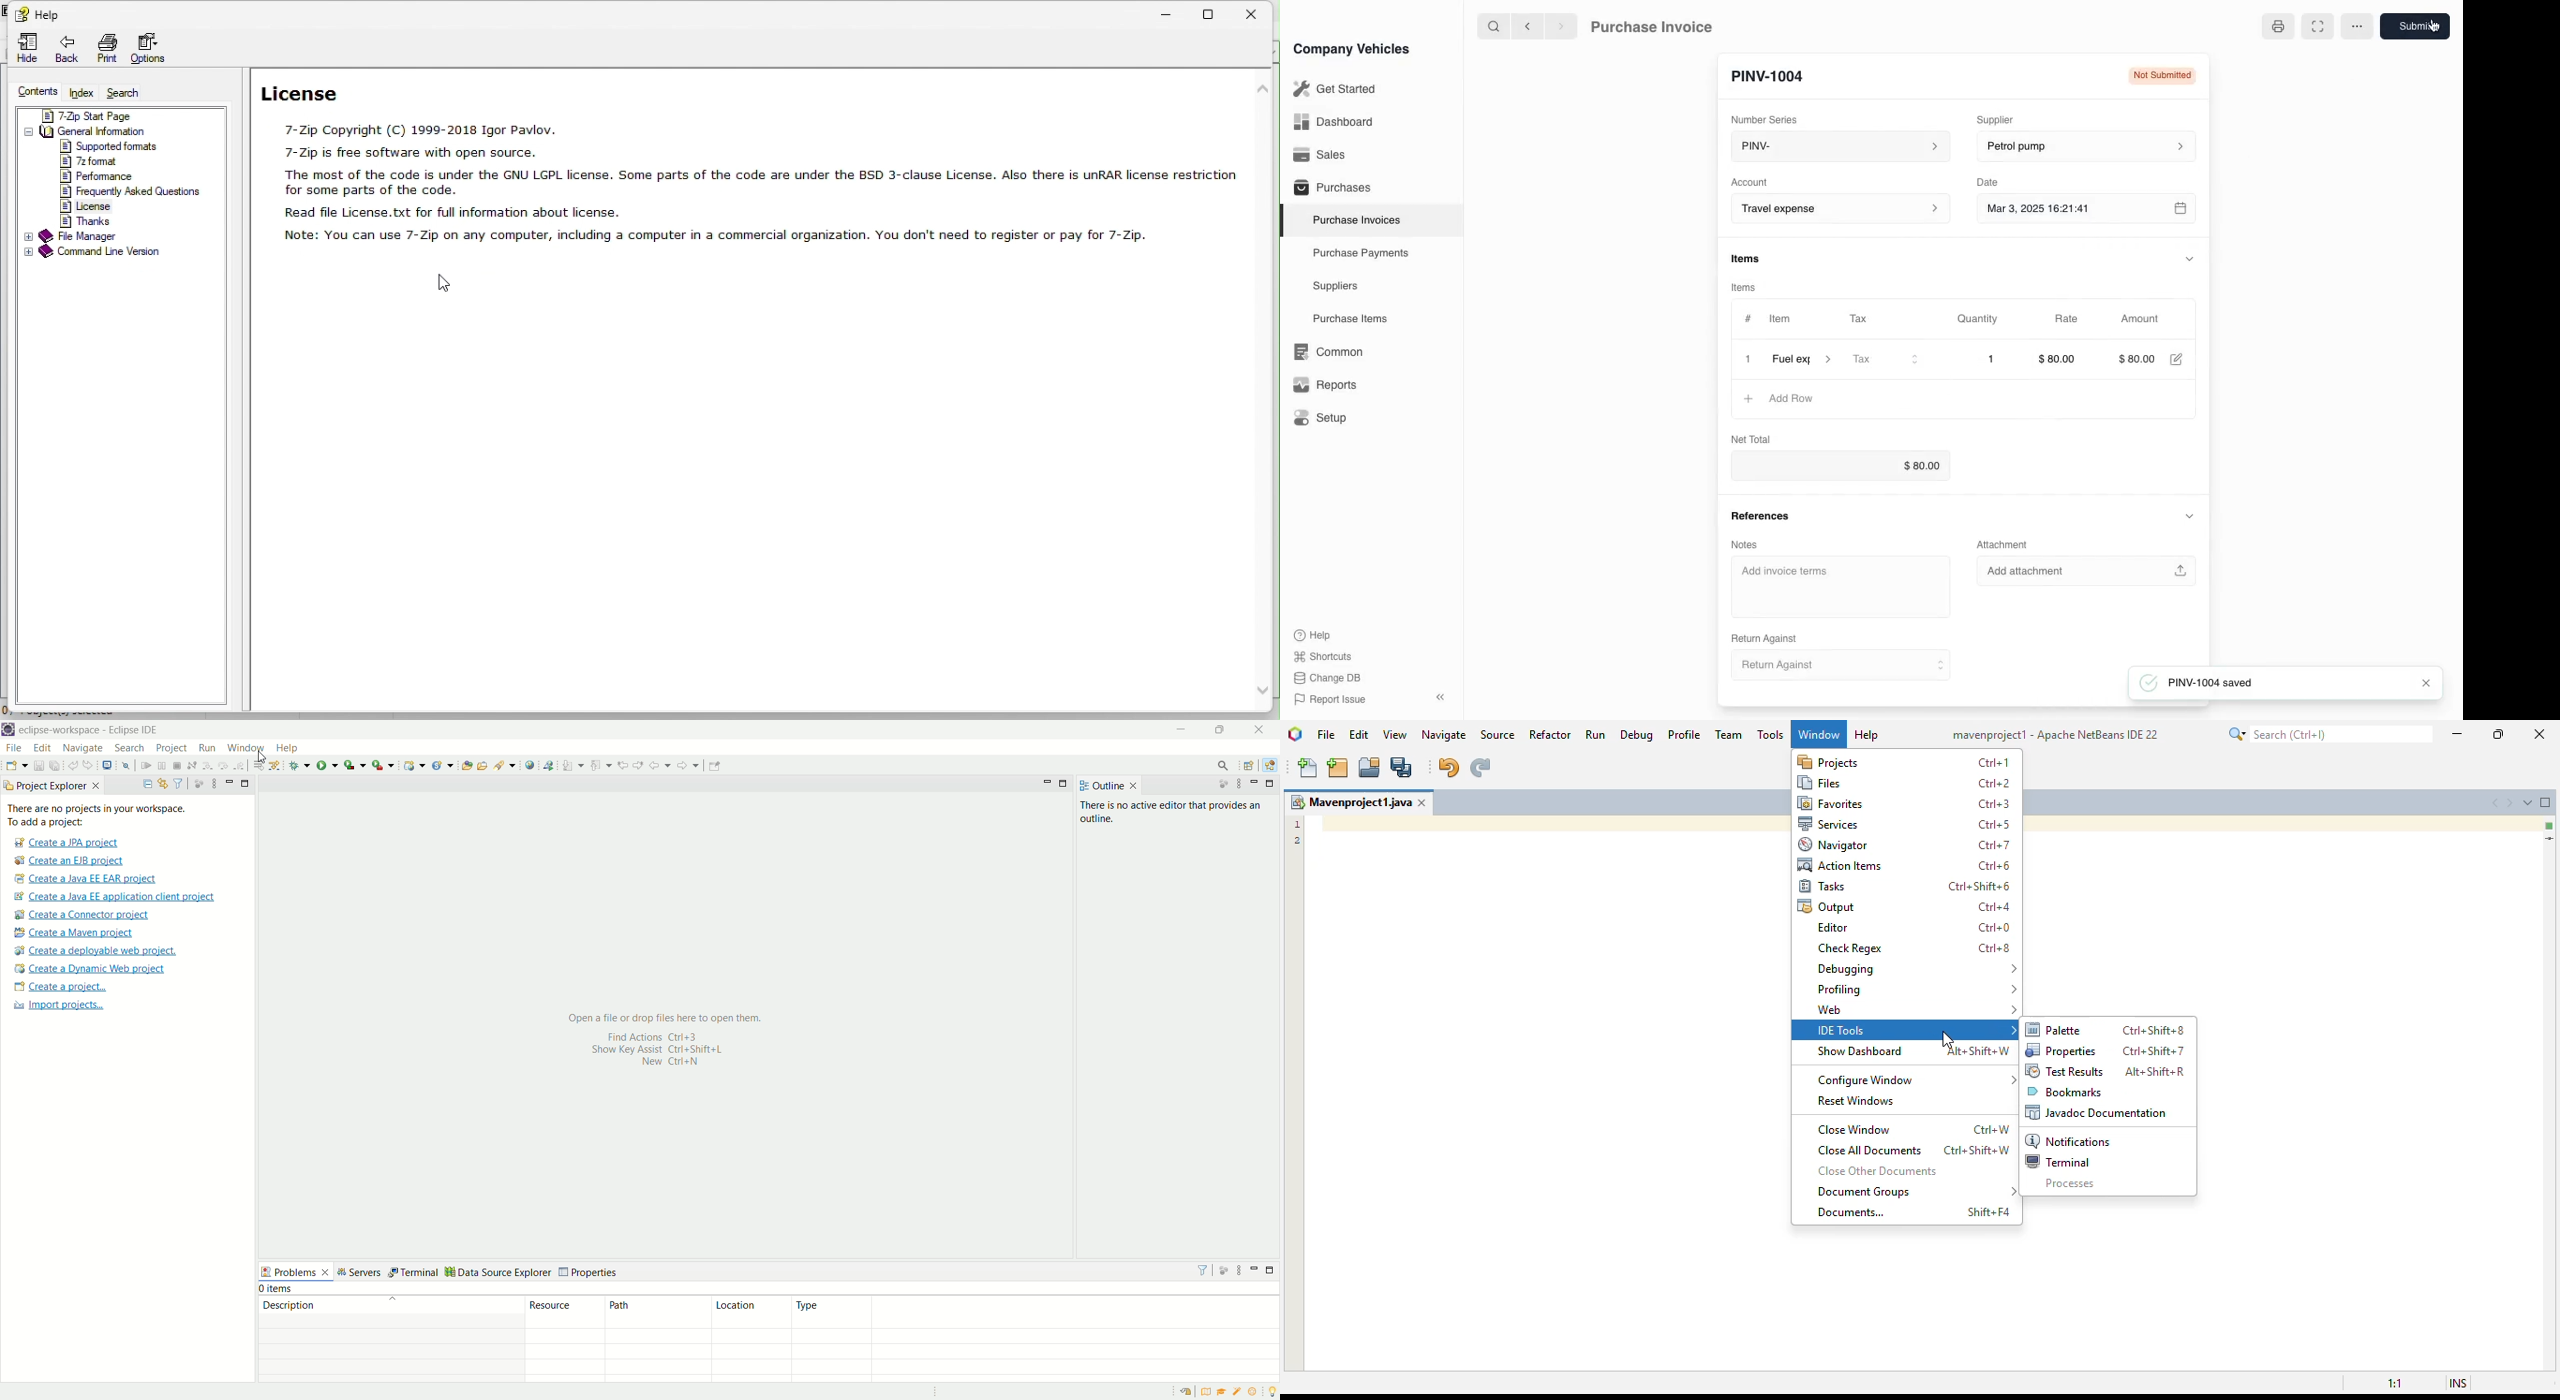 Image resolution: width=2576 pixels, height=1400 pixels. What do you see at coordinates (1829, 761) in the screenshot?
I see `projects` at bounding box center [1829, 761].